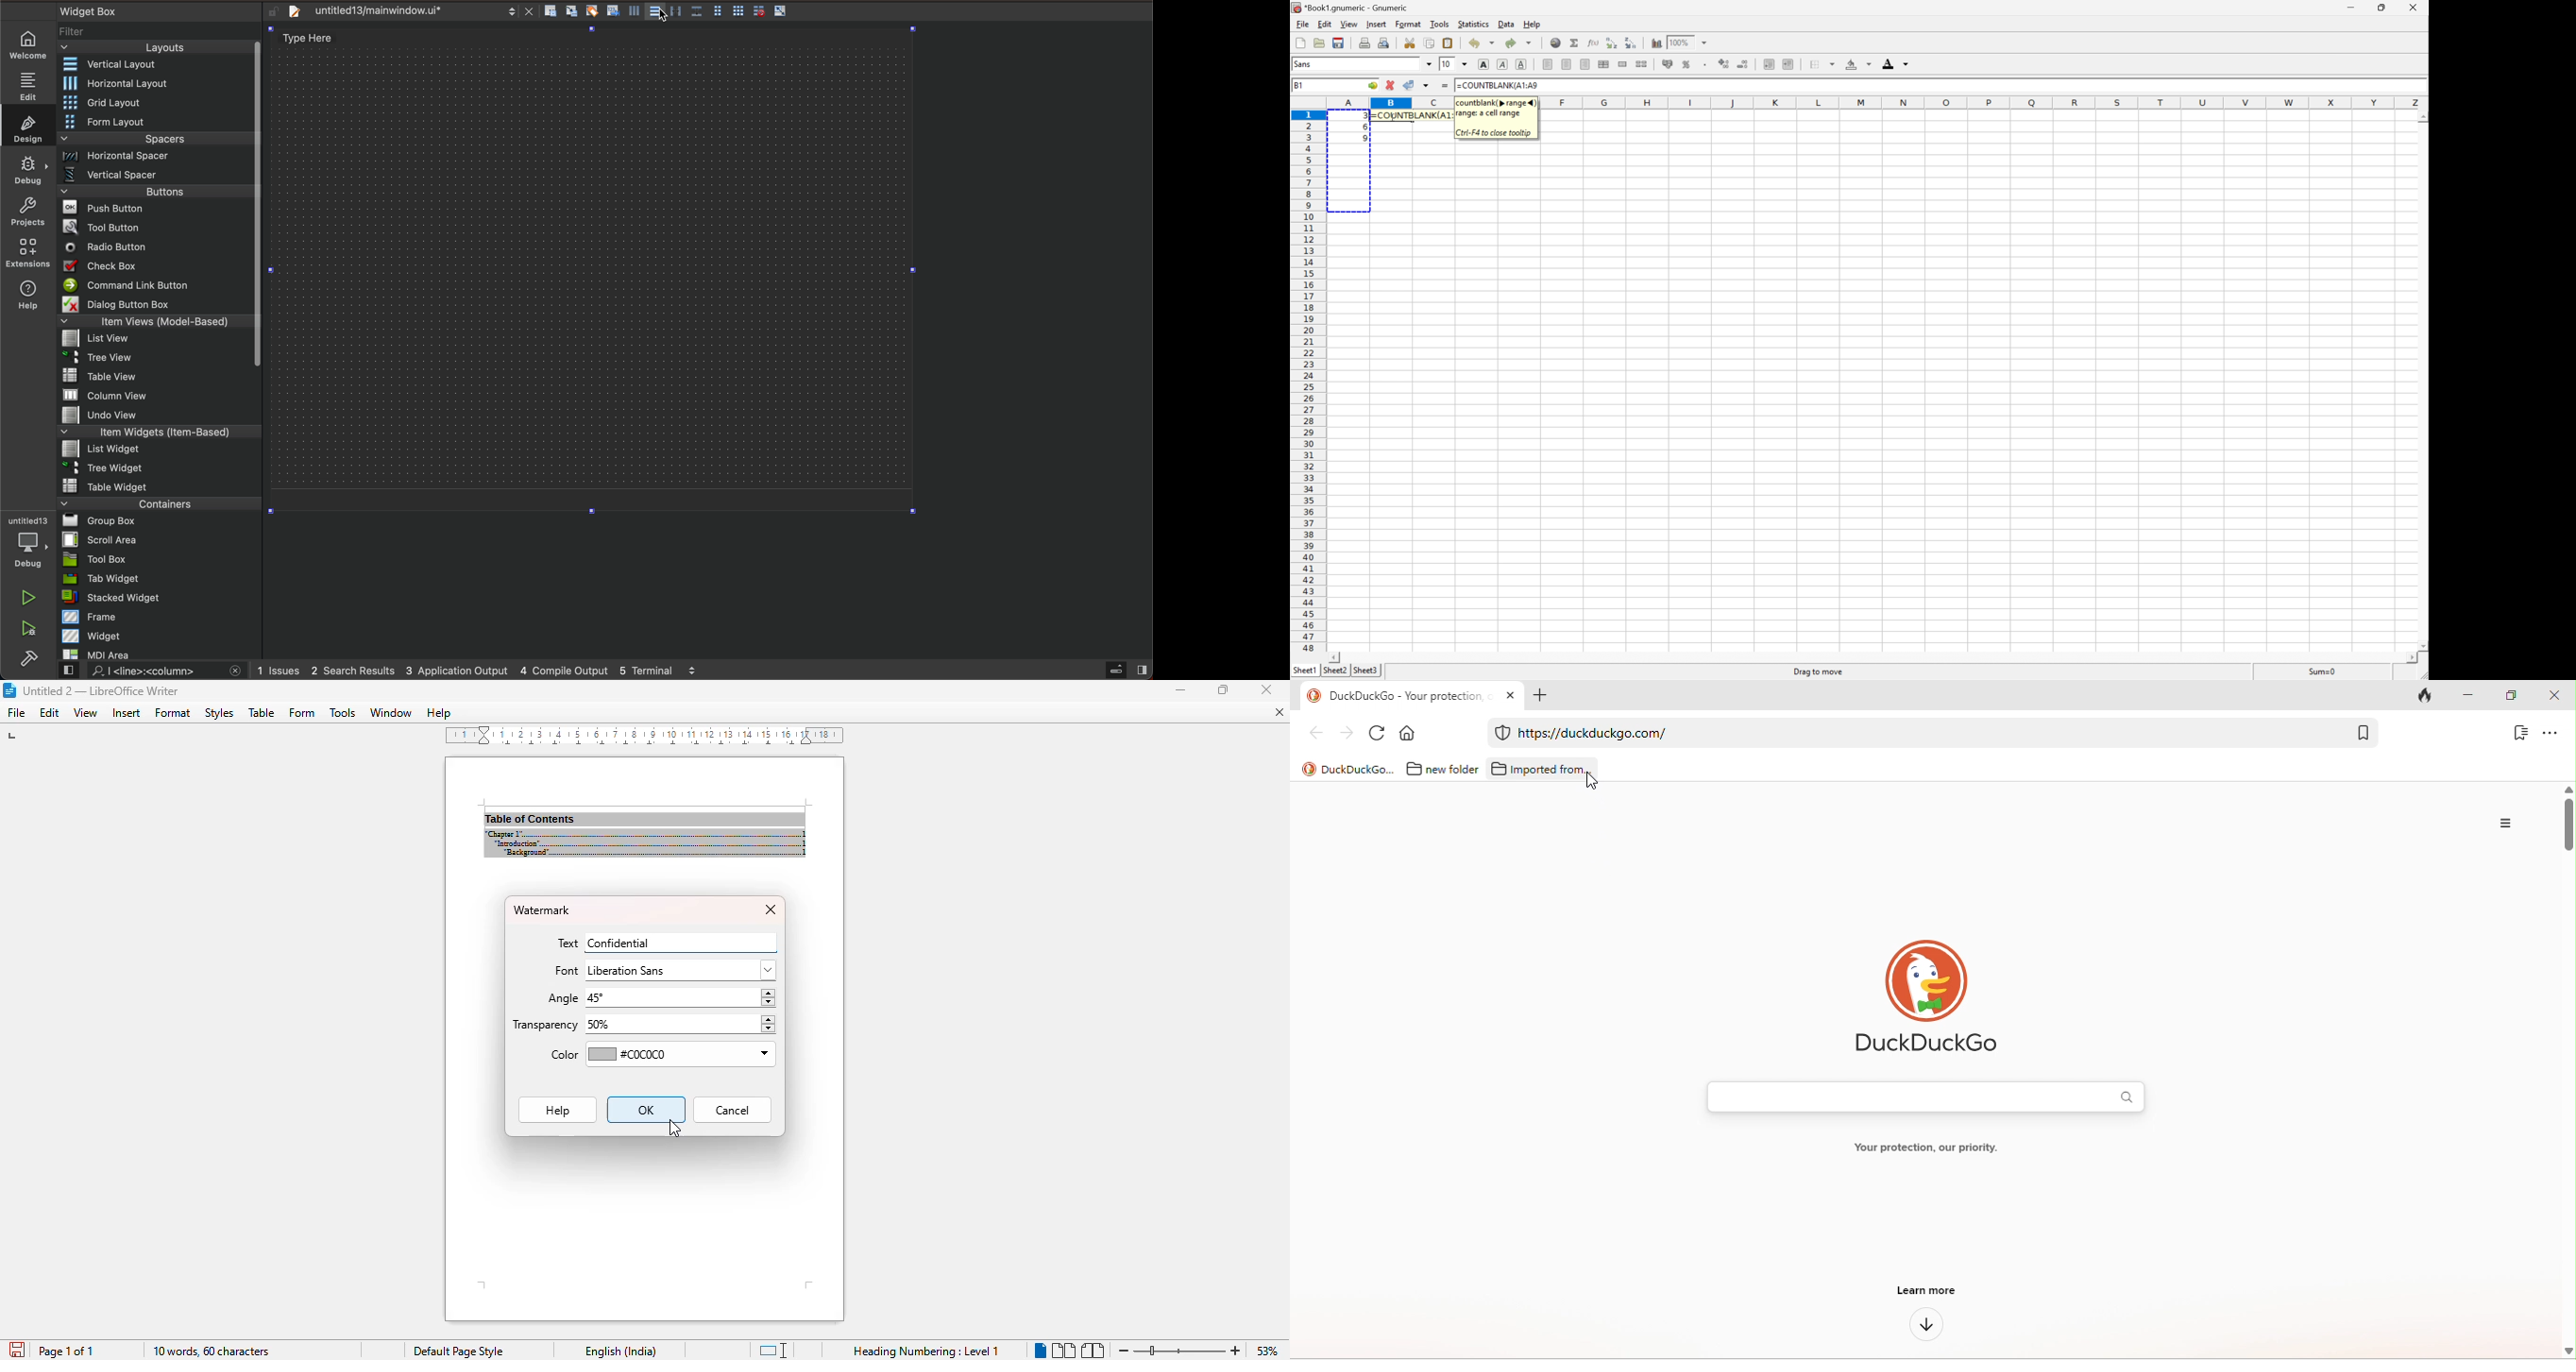  Describe the element at coordinates (156, 174) in the screenshot. I see `vertical spacer` at that location.